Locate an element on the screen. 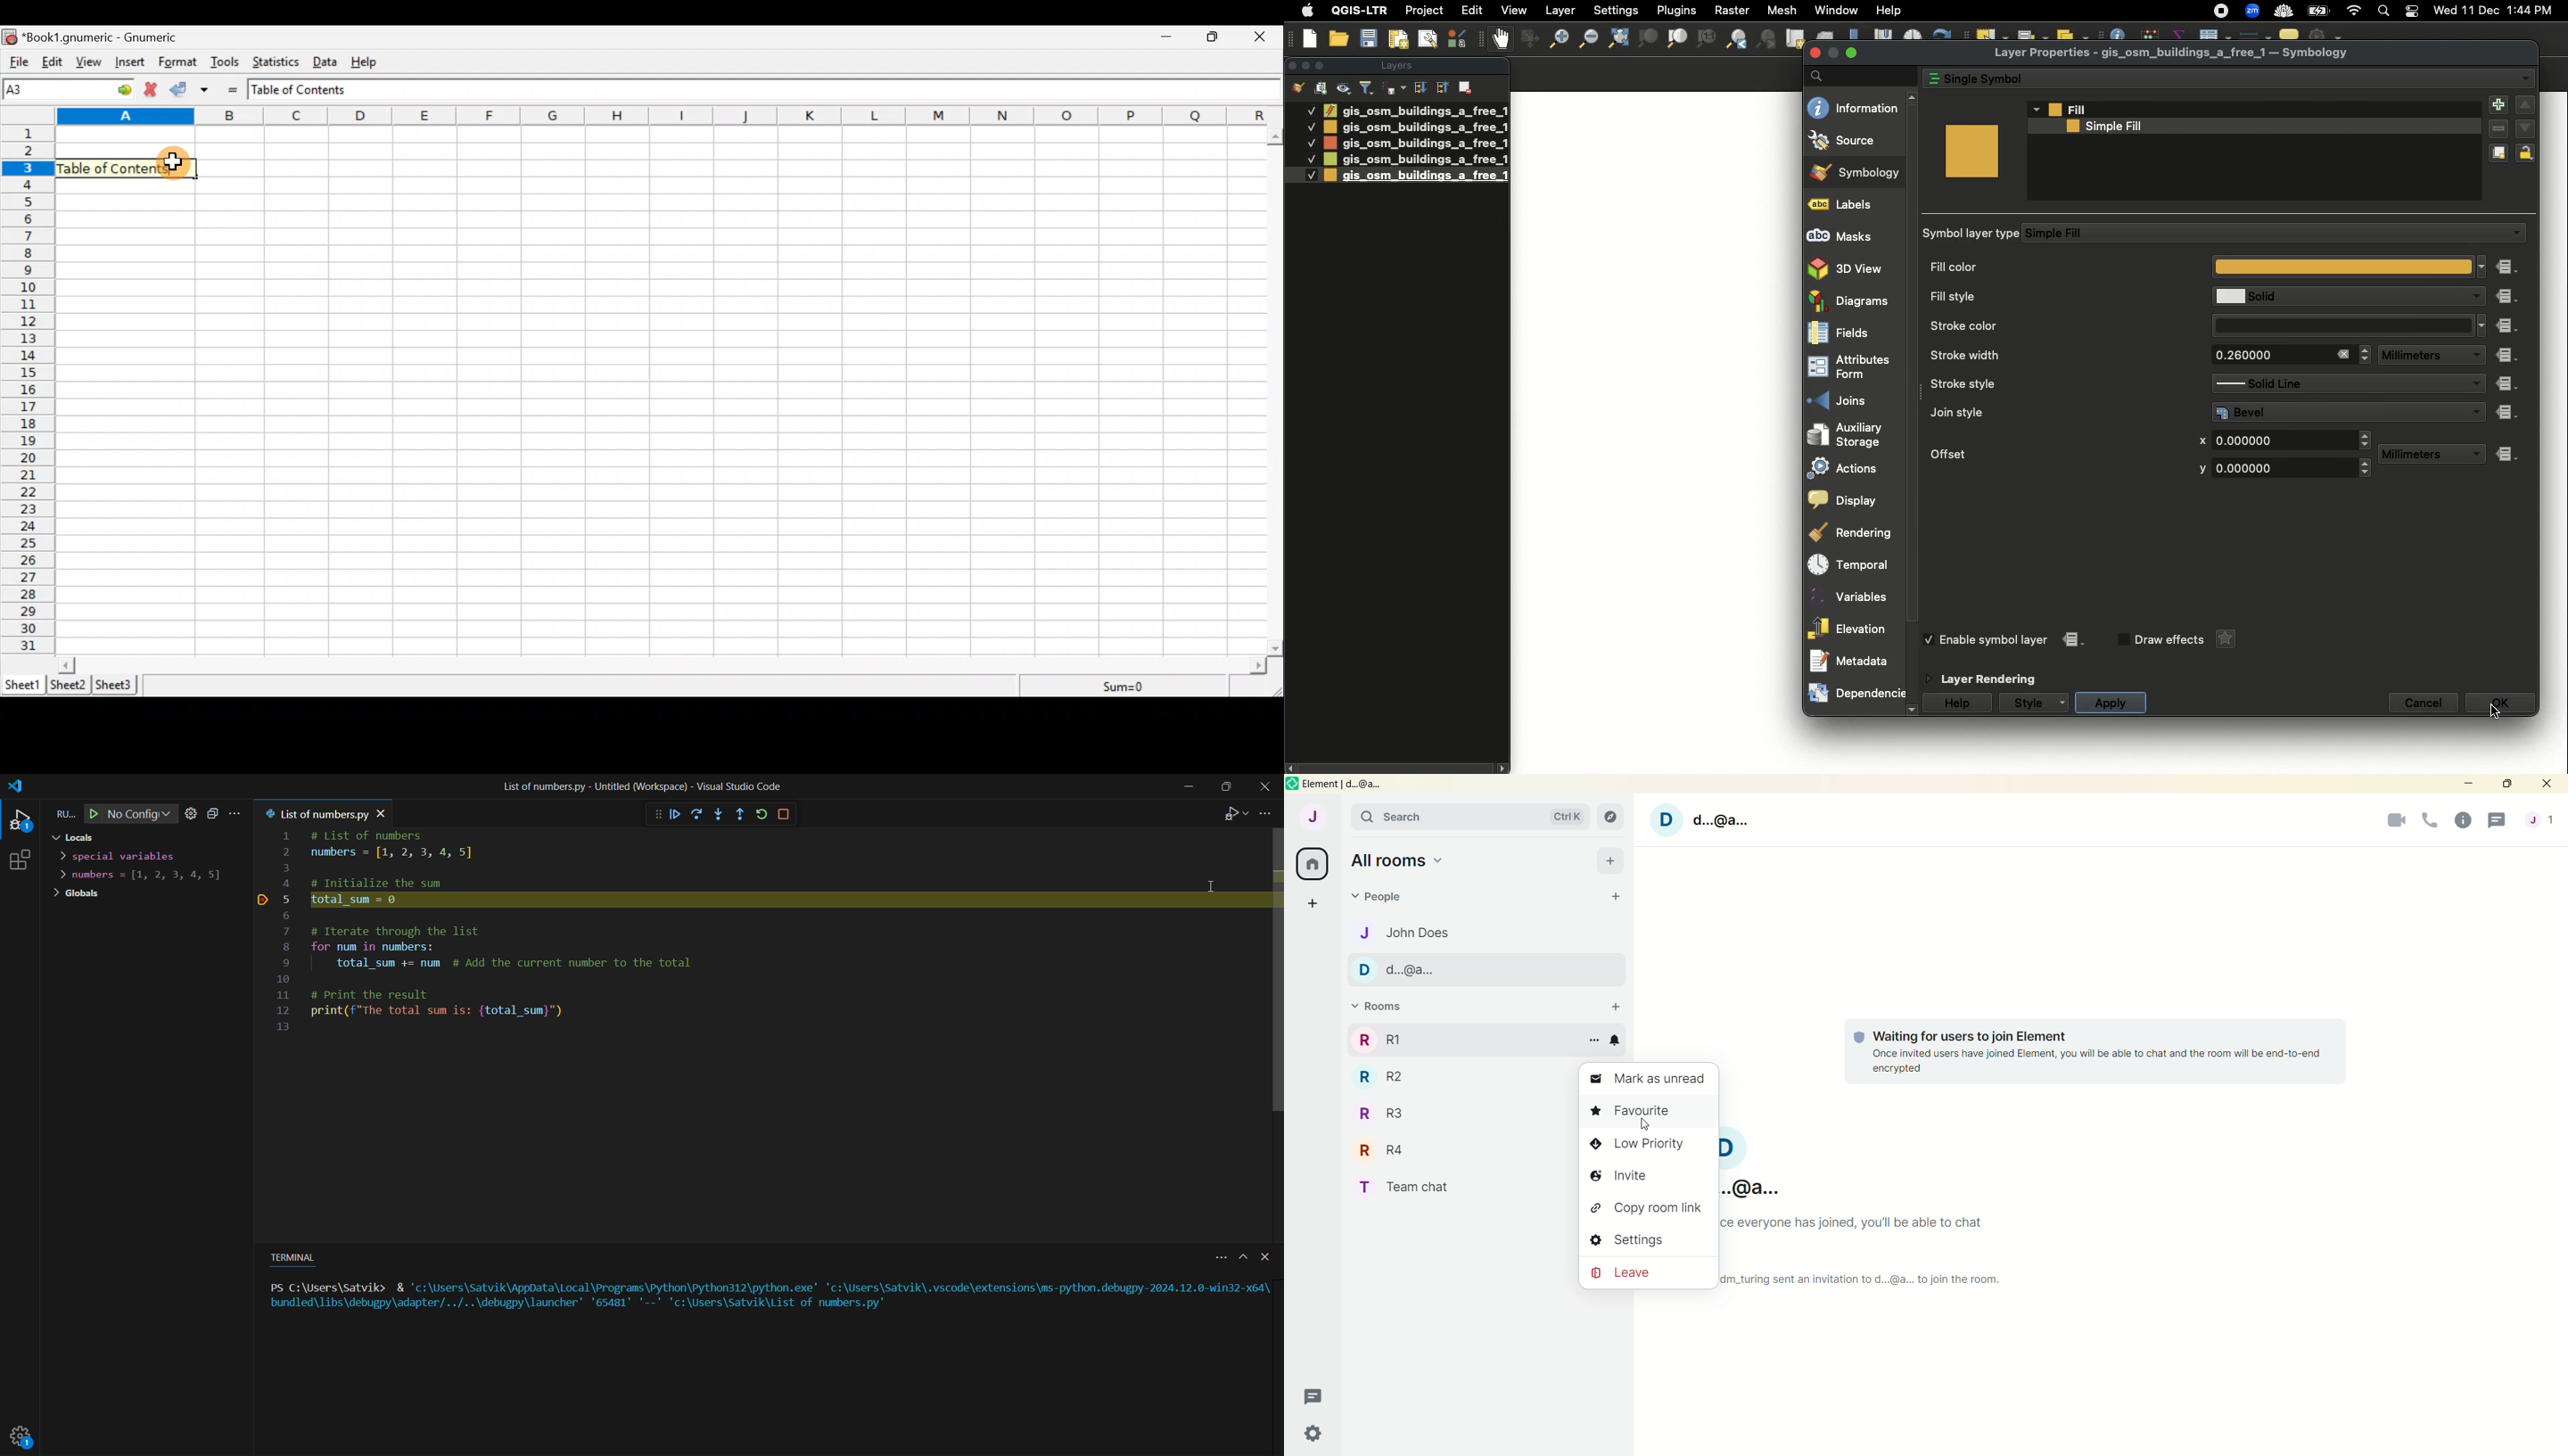 This screenshot has height=1456, width=2576. scroll down is located at coordinates (1276, 648).